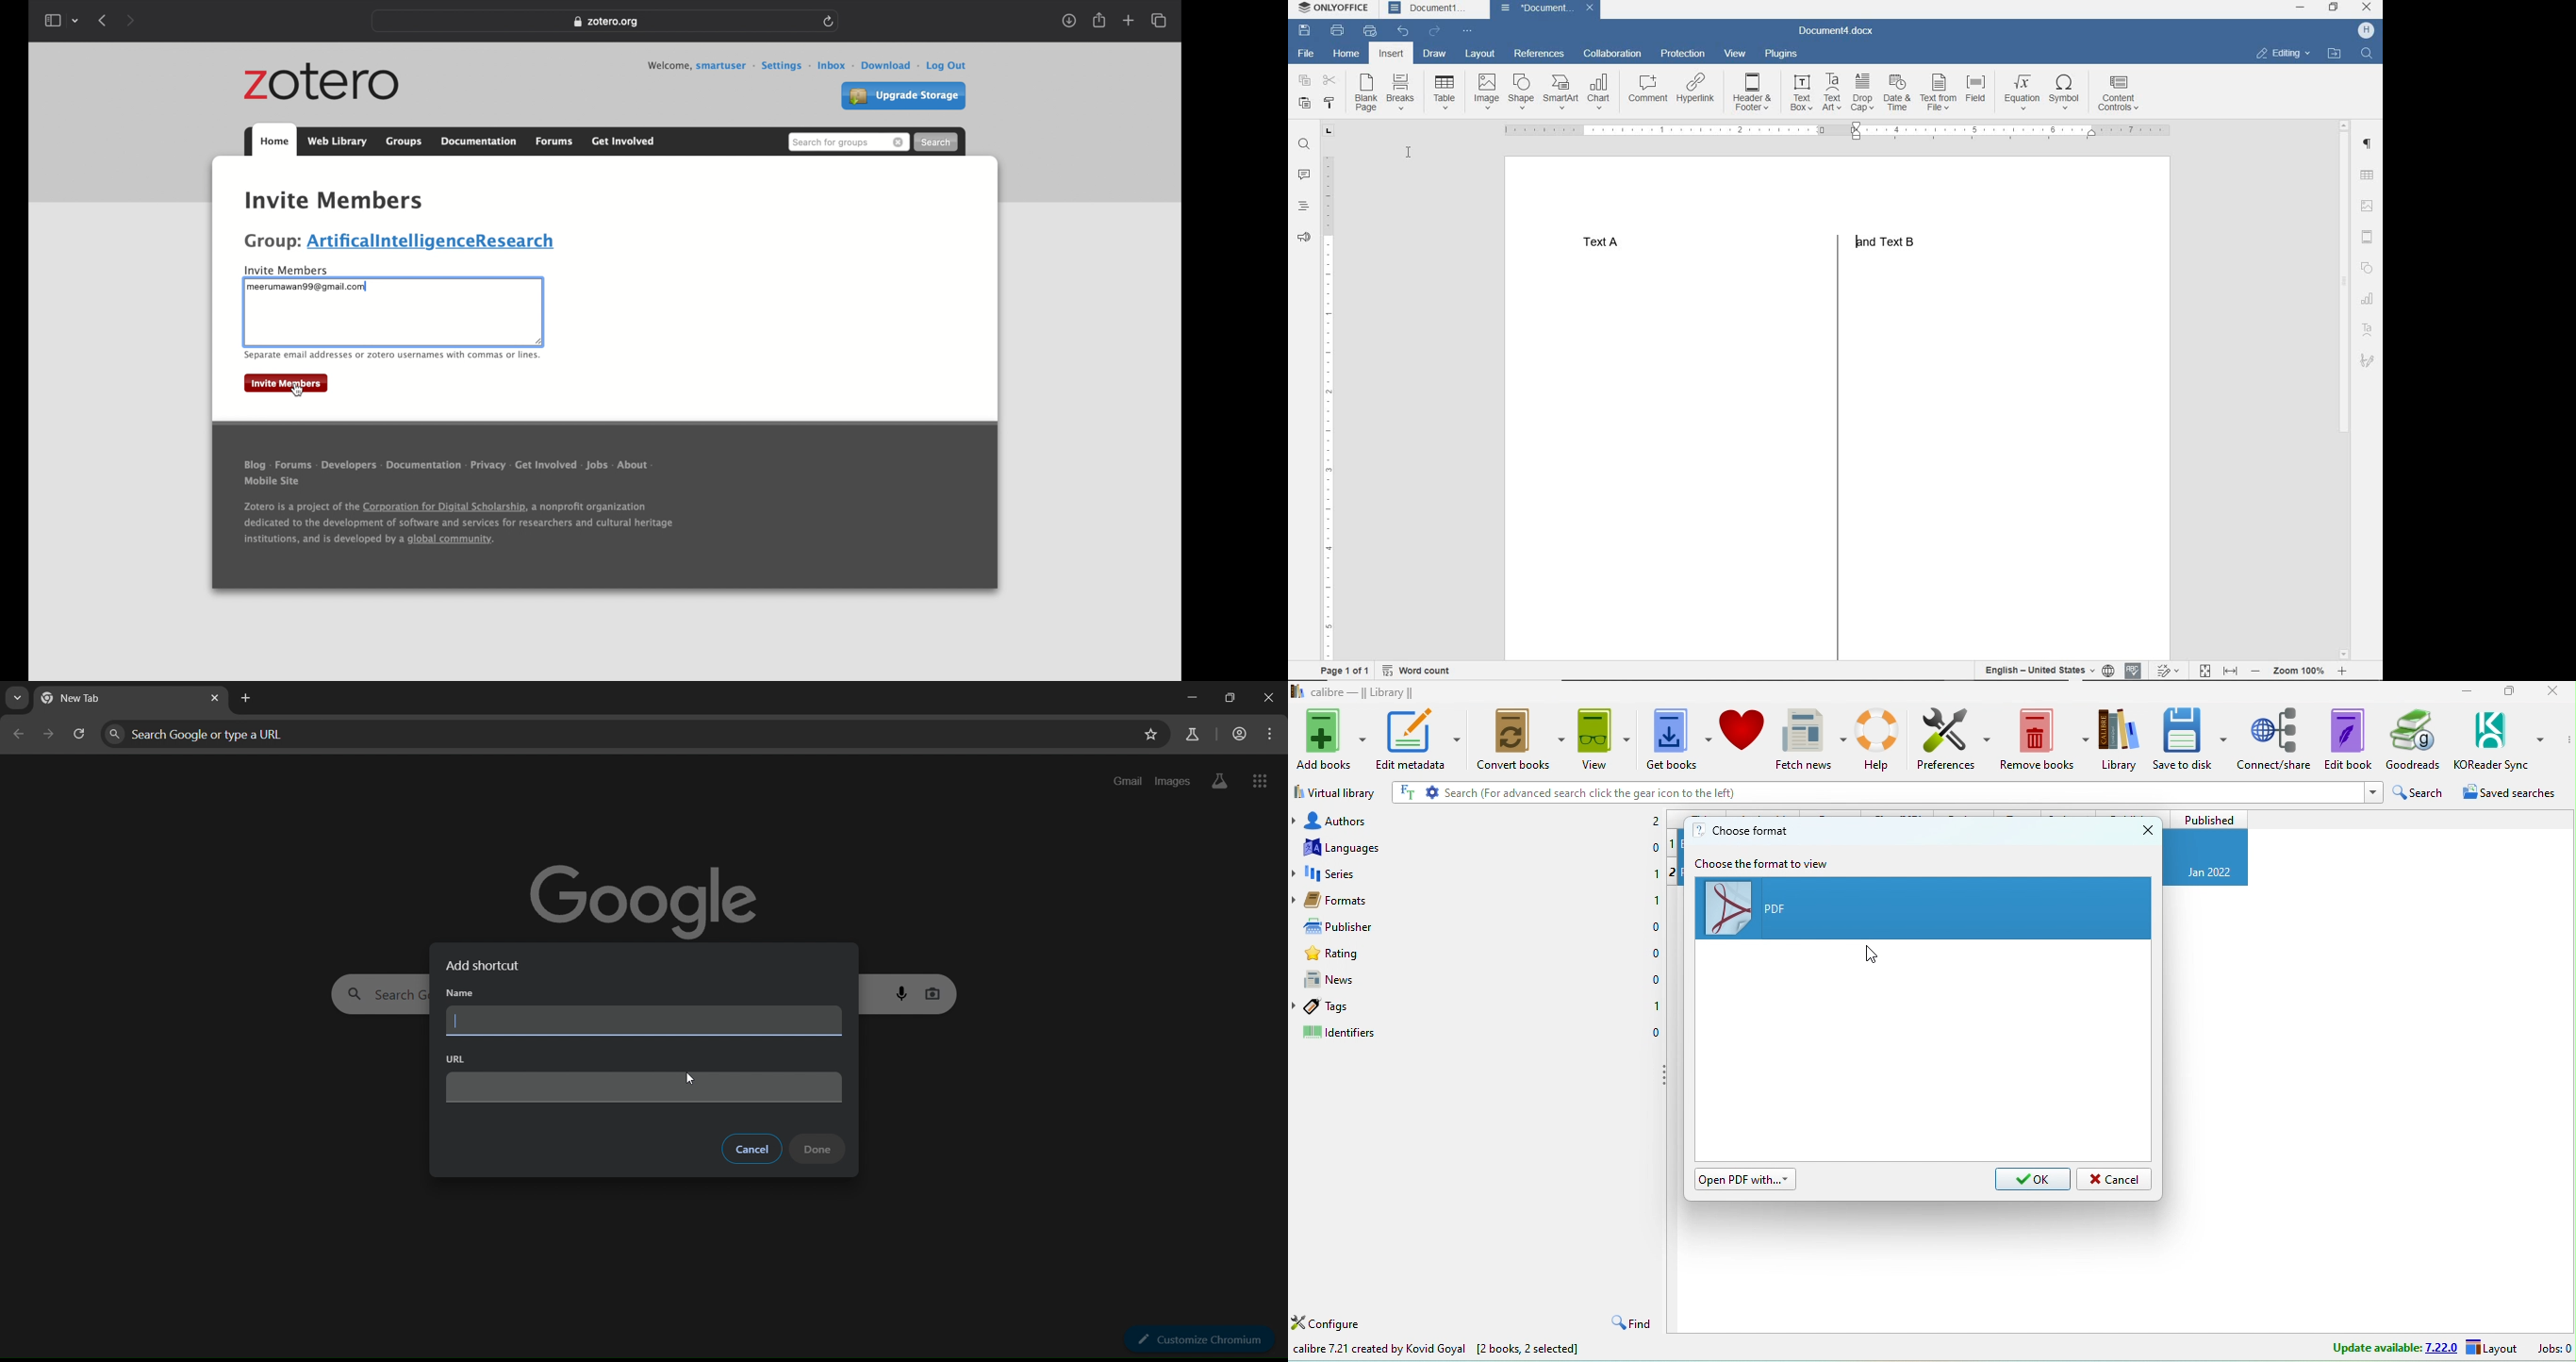  Describe the element at coordinates (1310, 54) in the screenshot. I see `FILE` at that location.